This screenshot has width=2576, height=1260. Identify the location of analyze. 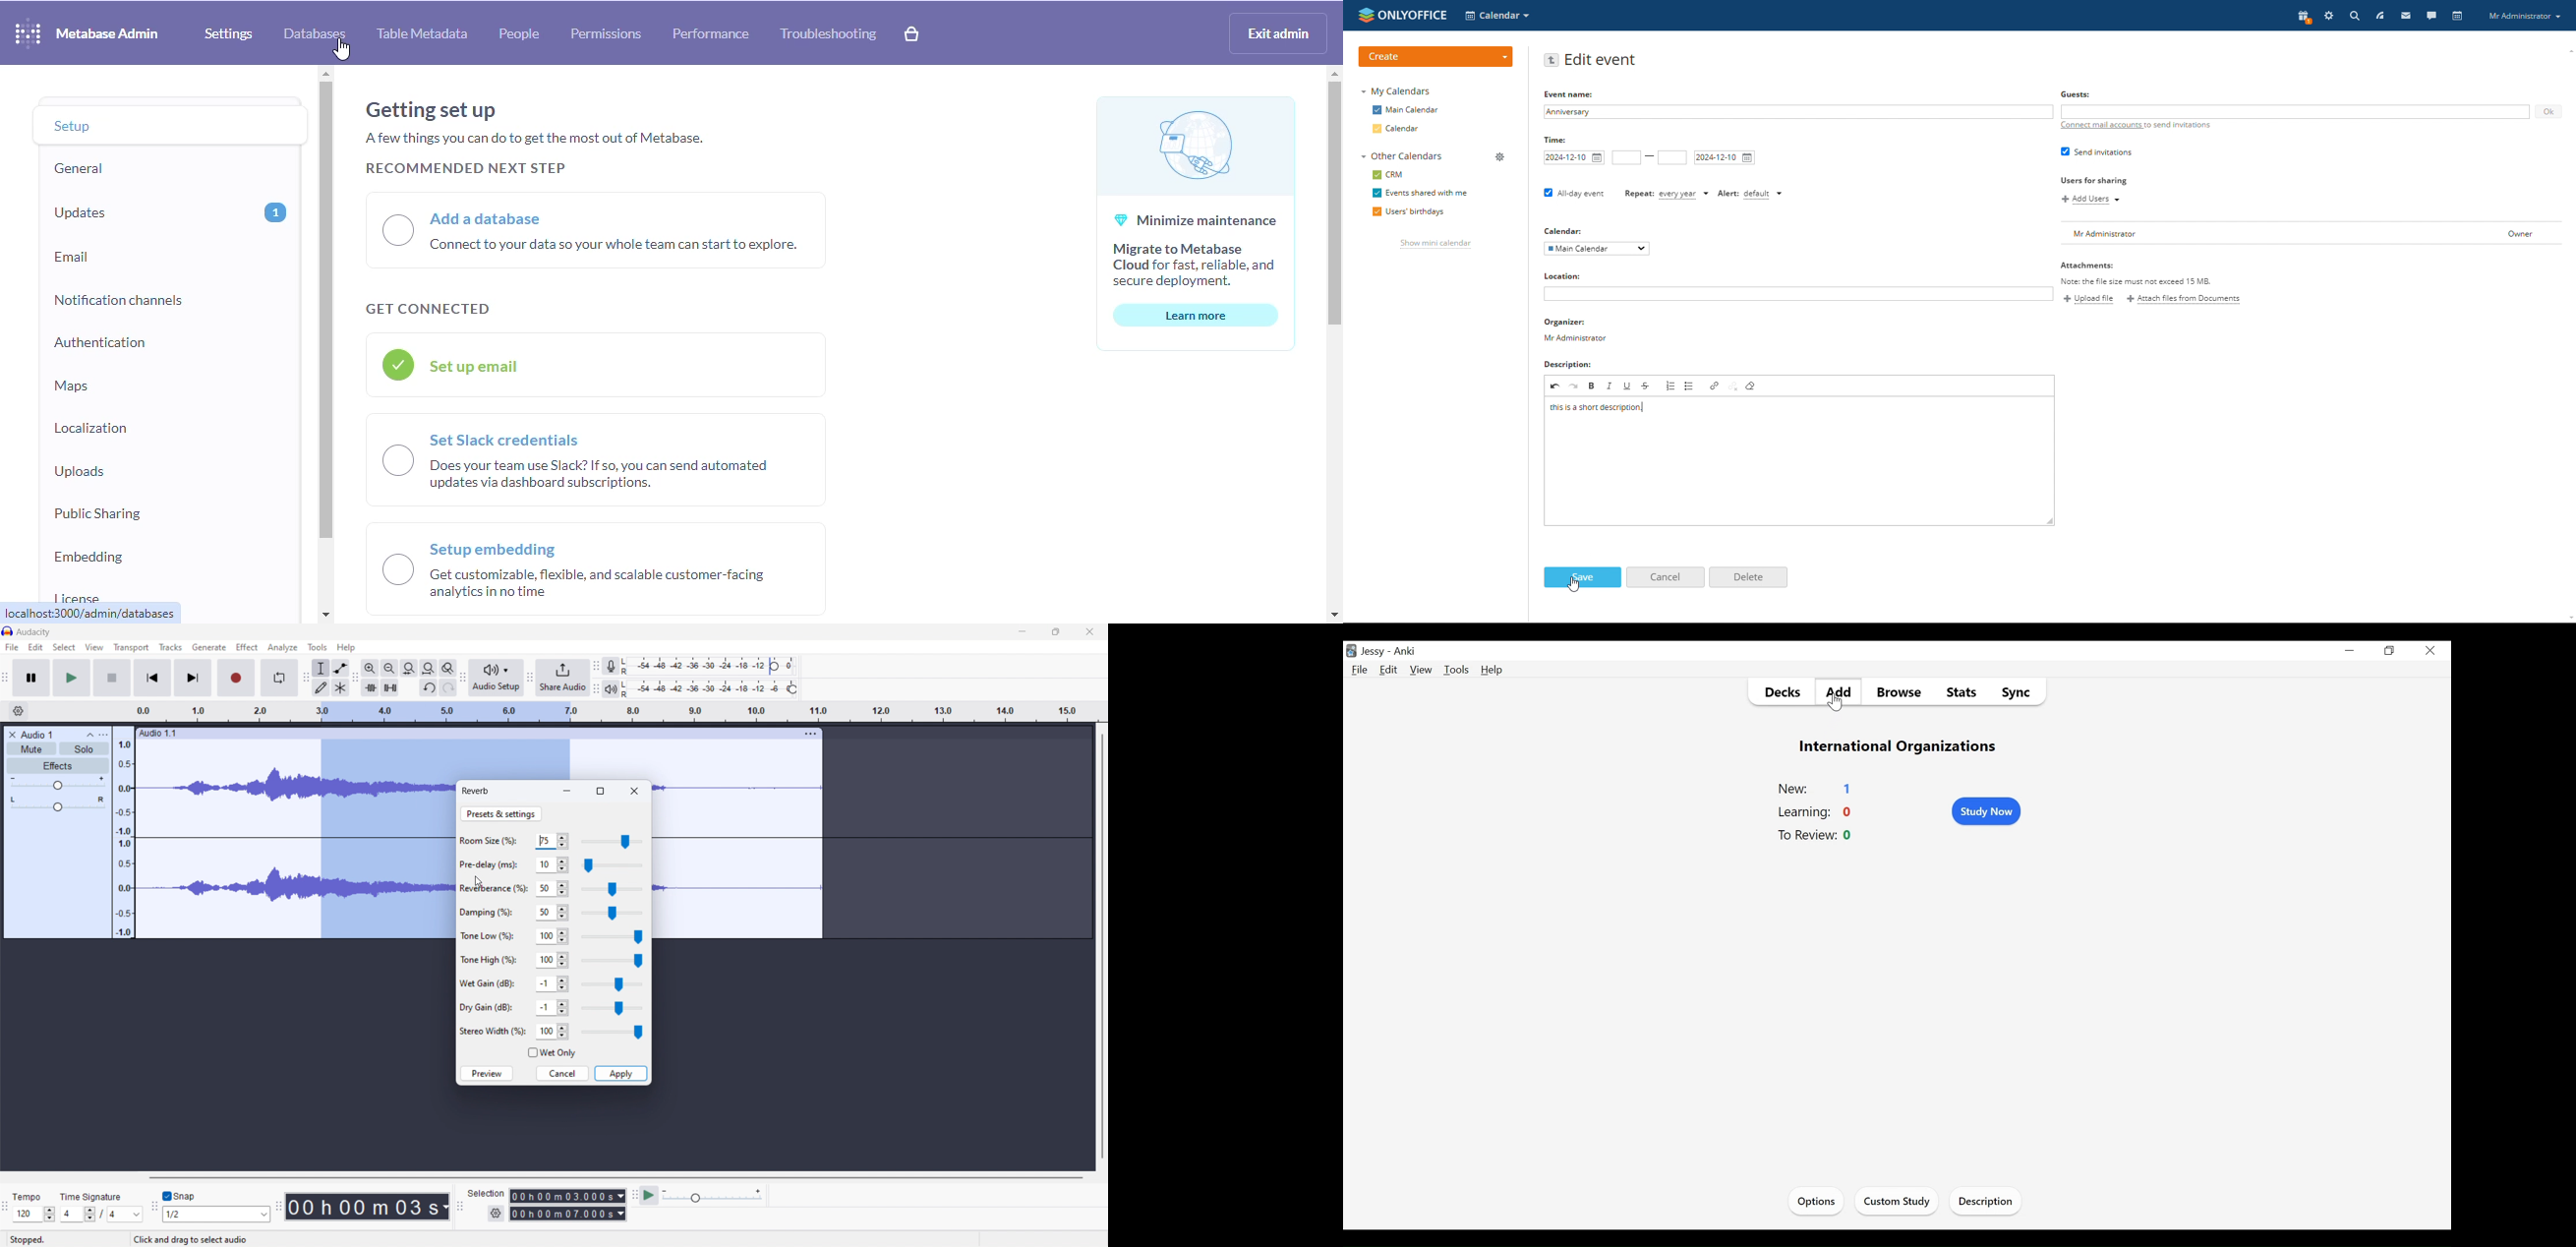
(283, 647).